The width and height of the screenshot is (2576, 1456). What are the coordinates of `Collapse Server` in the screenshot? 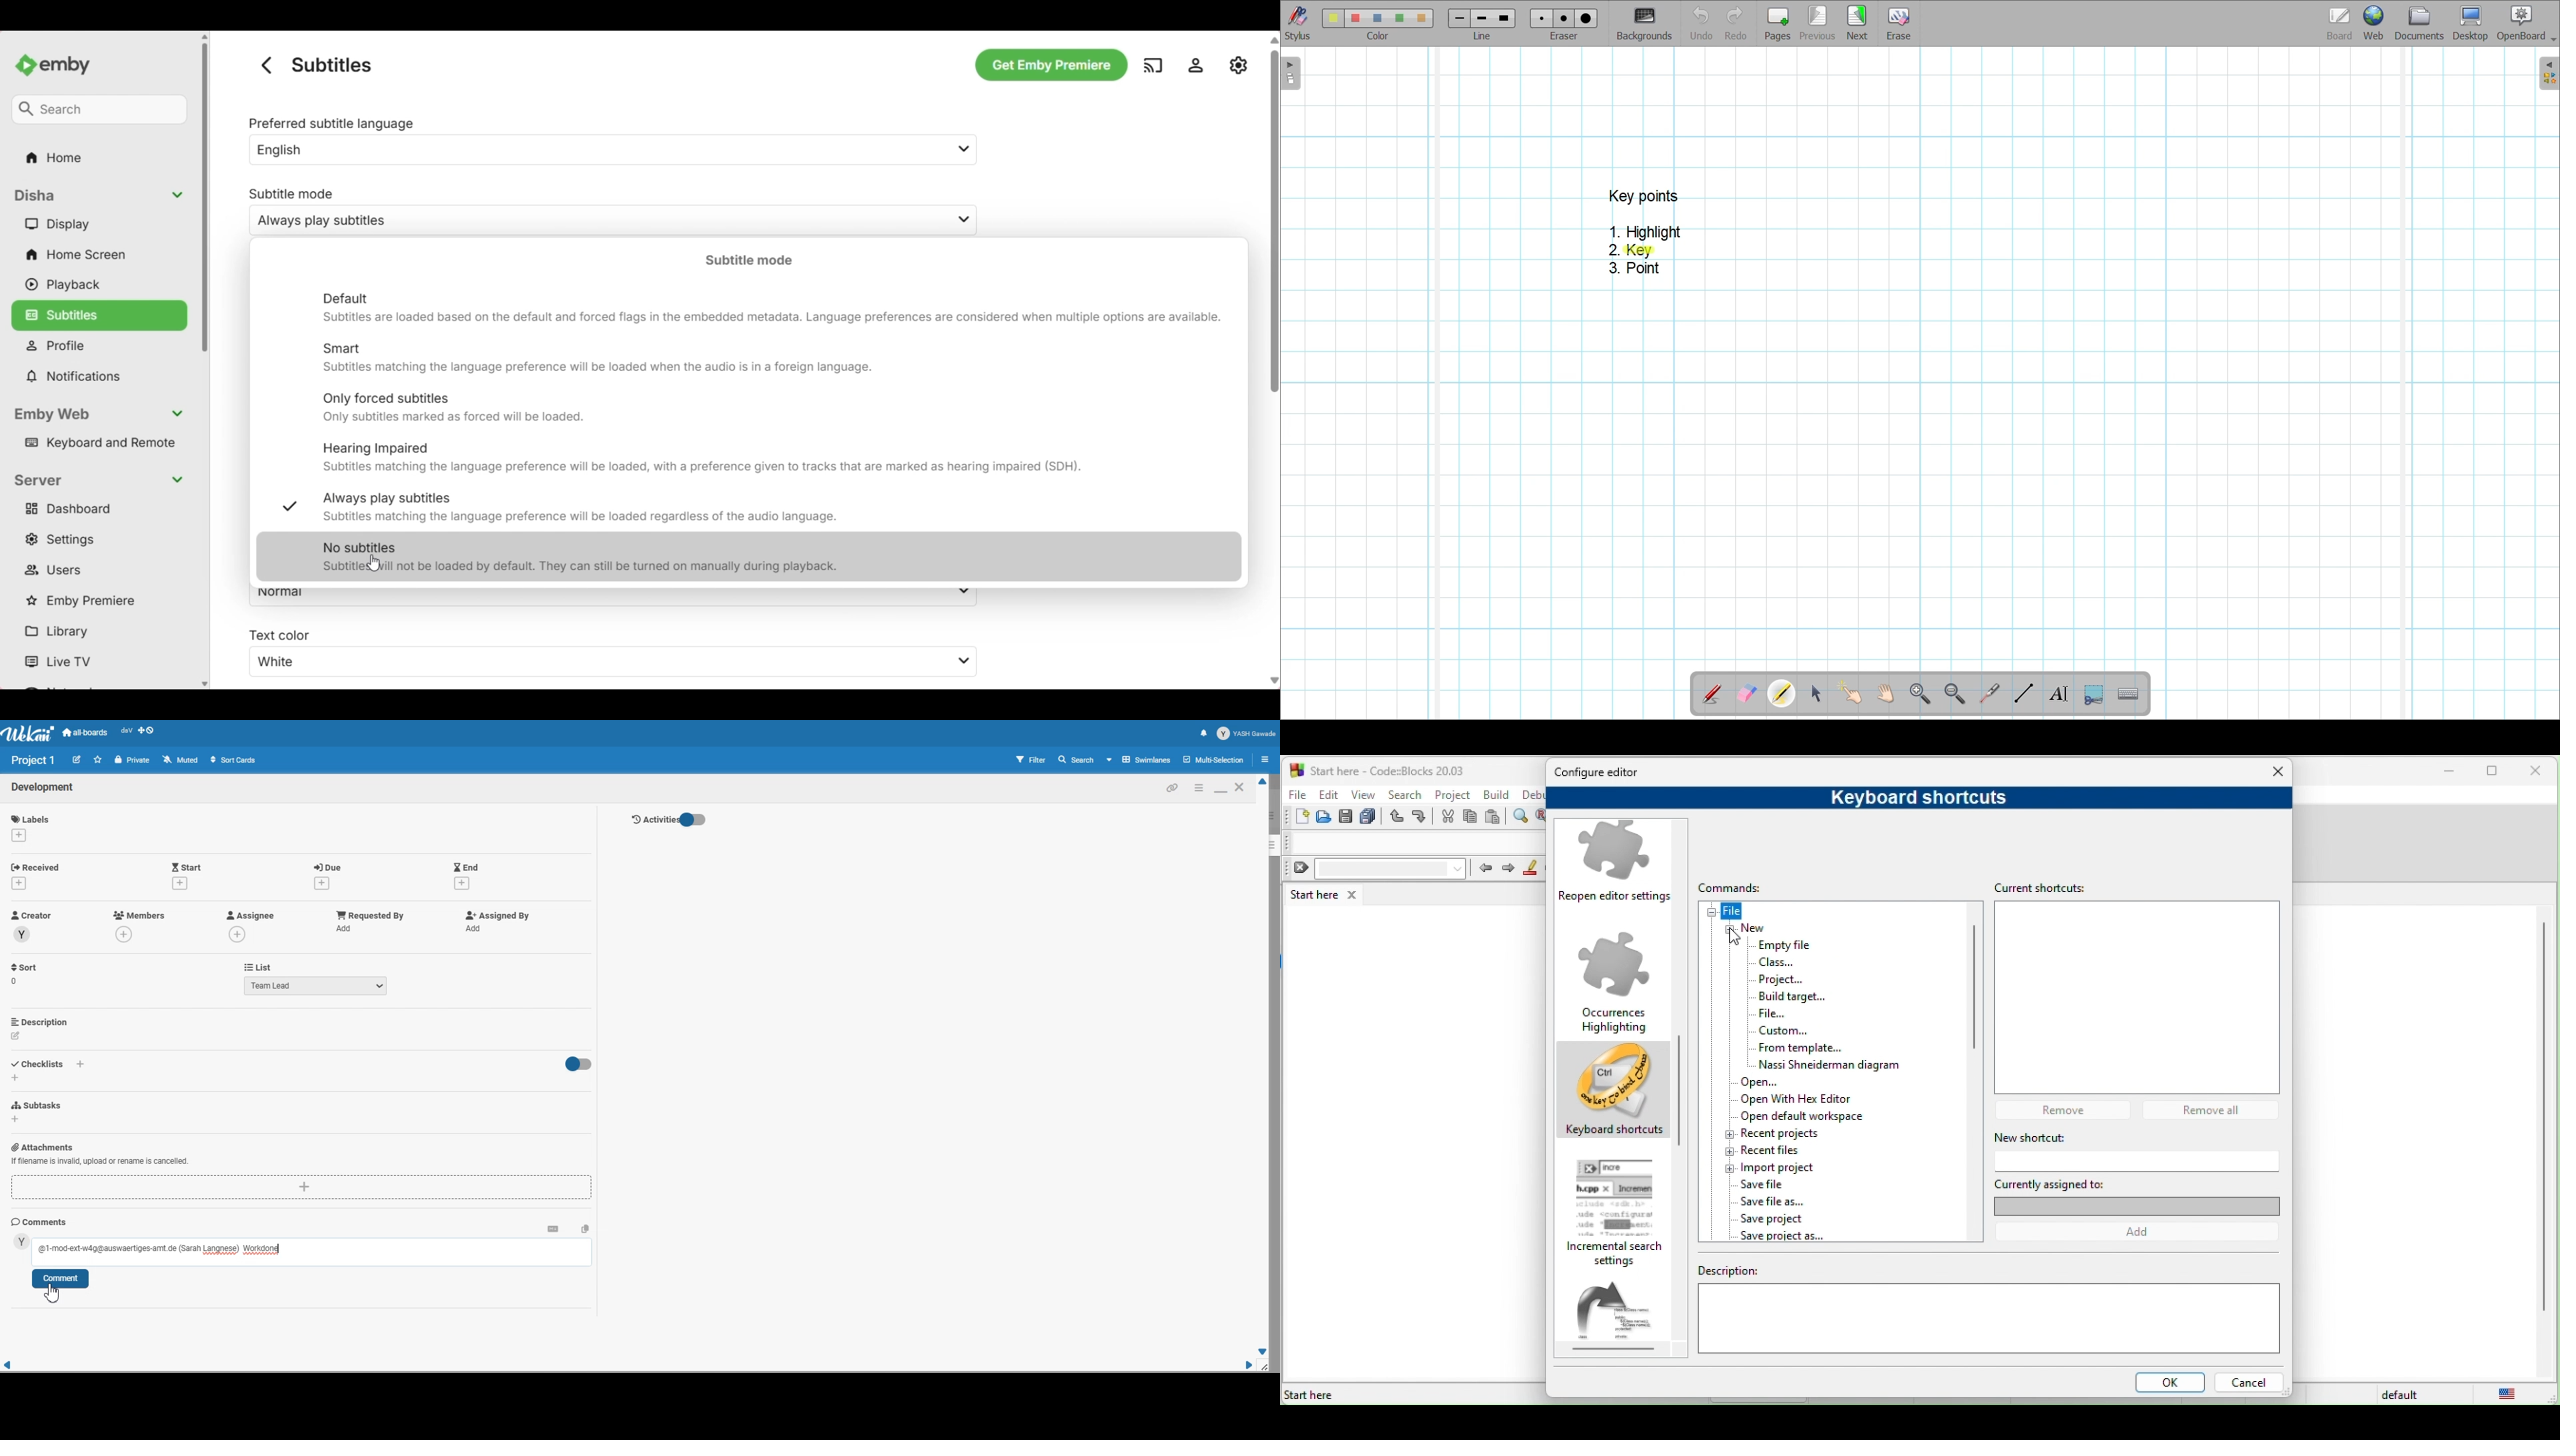 It's located at (100, 481).